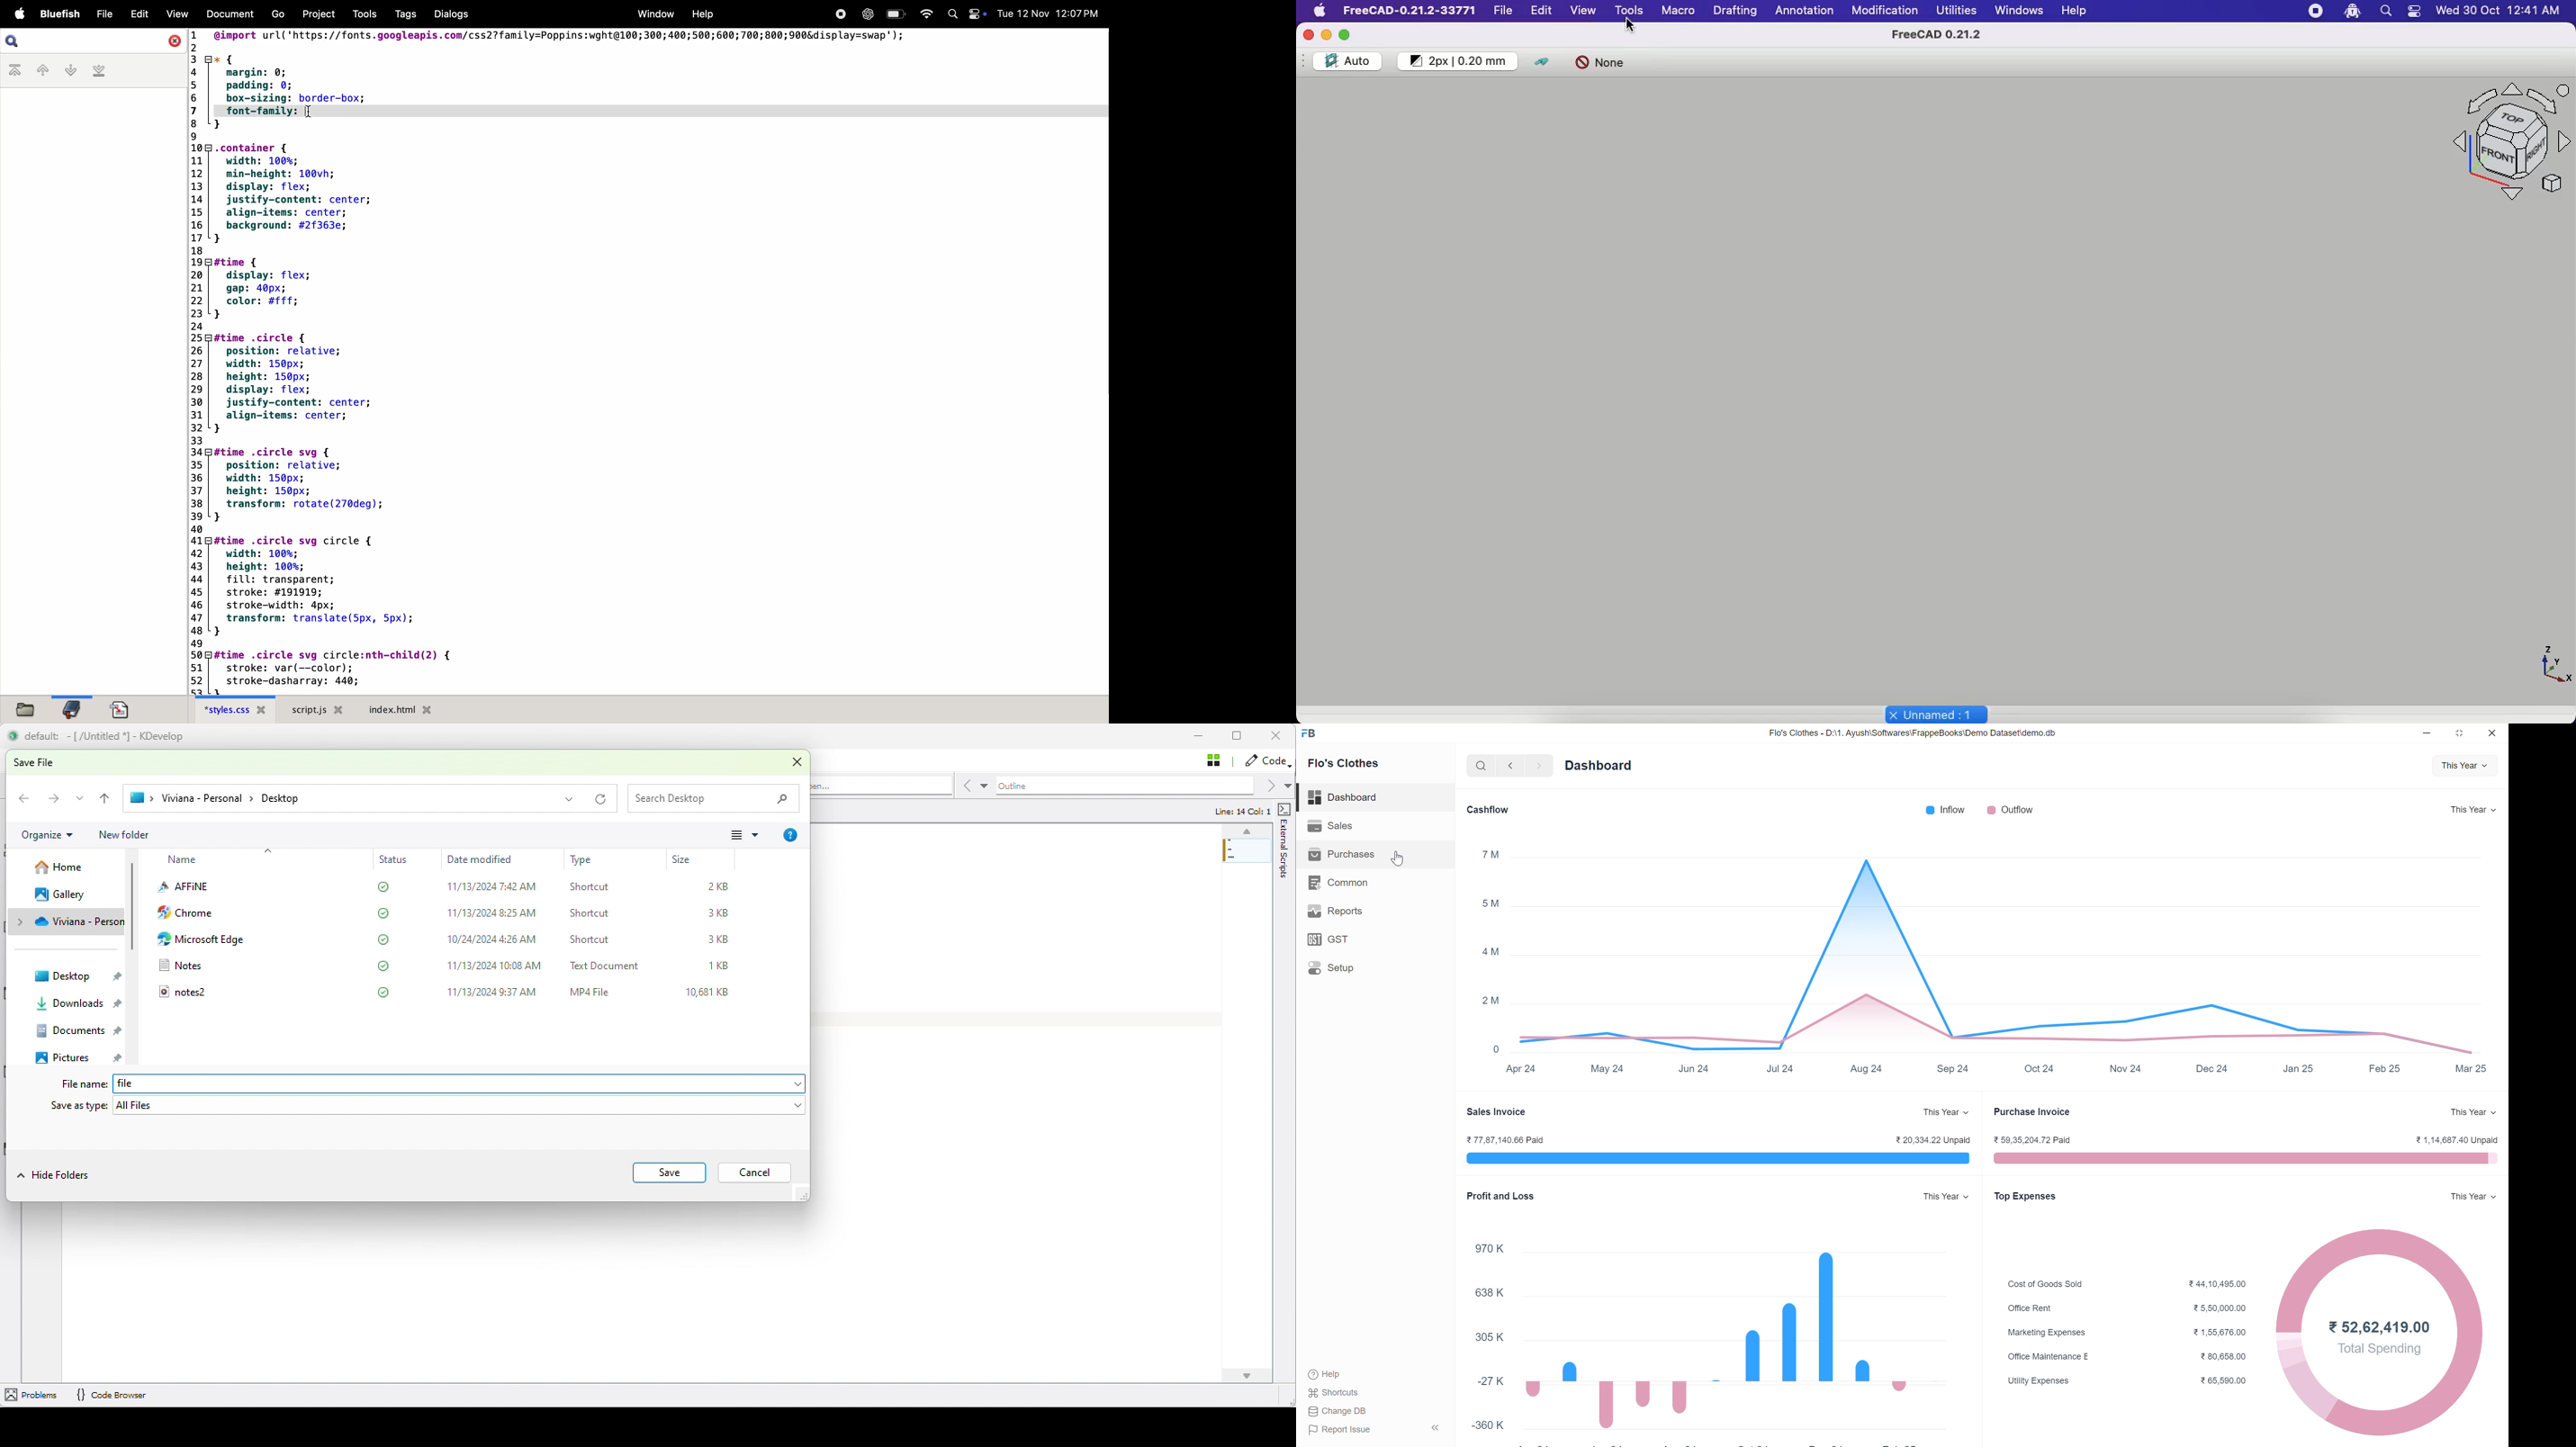 Image resolution: width=2576 pixels, height=1456 pixels. I want to click on 970K, so click(1489, 1249).